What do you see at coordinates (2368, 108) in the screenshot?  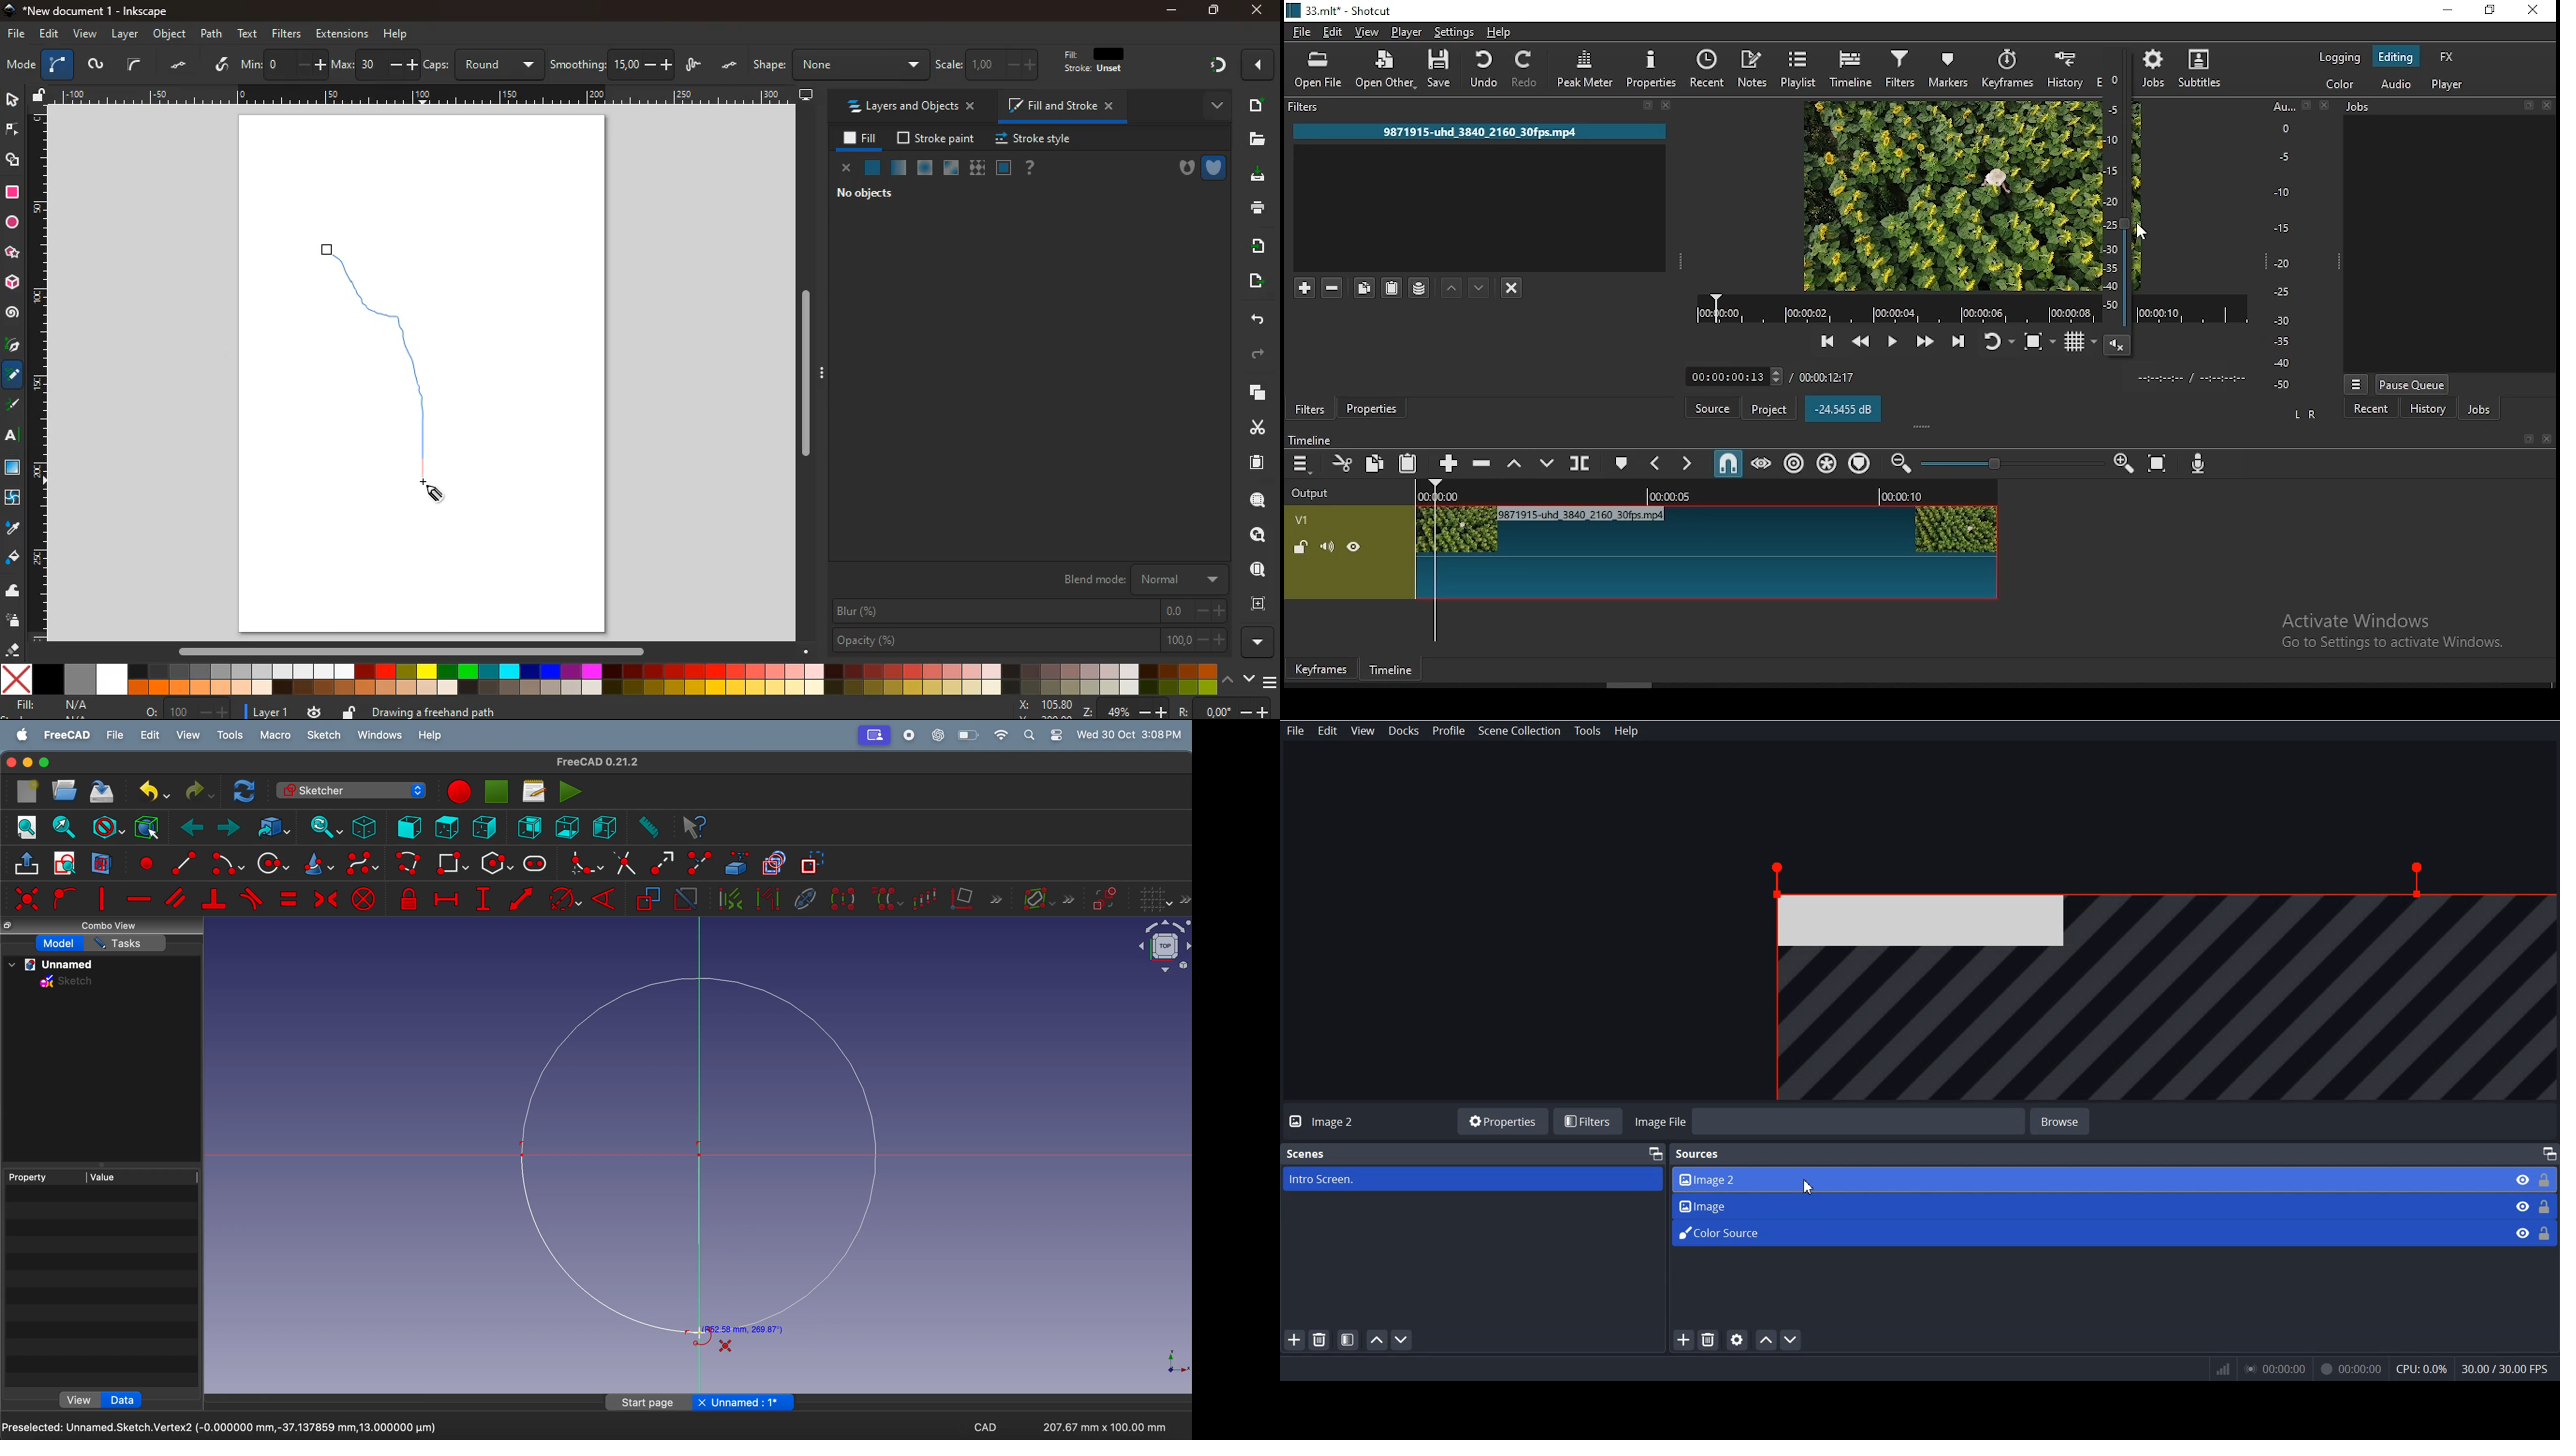 I see `Jobs` at bounding box center [2368, 108].